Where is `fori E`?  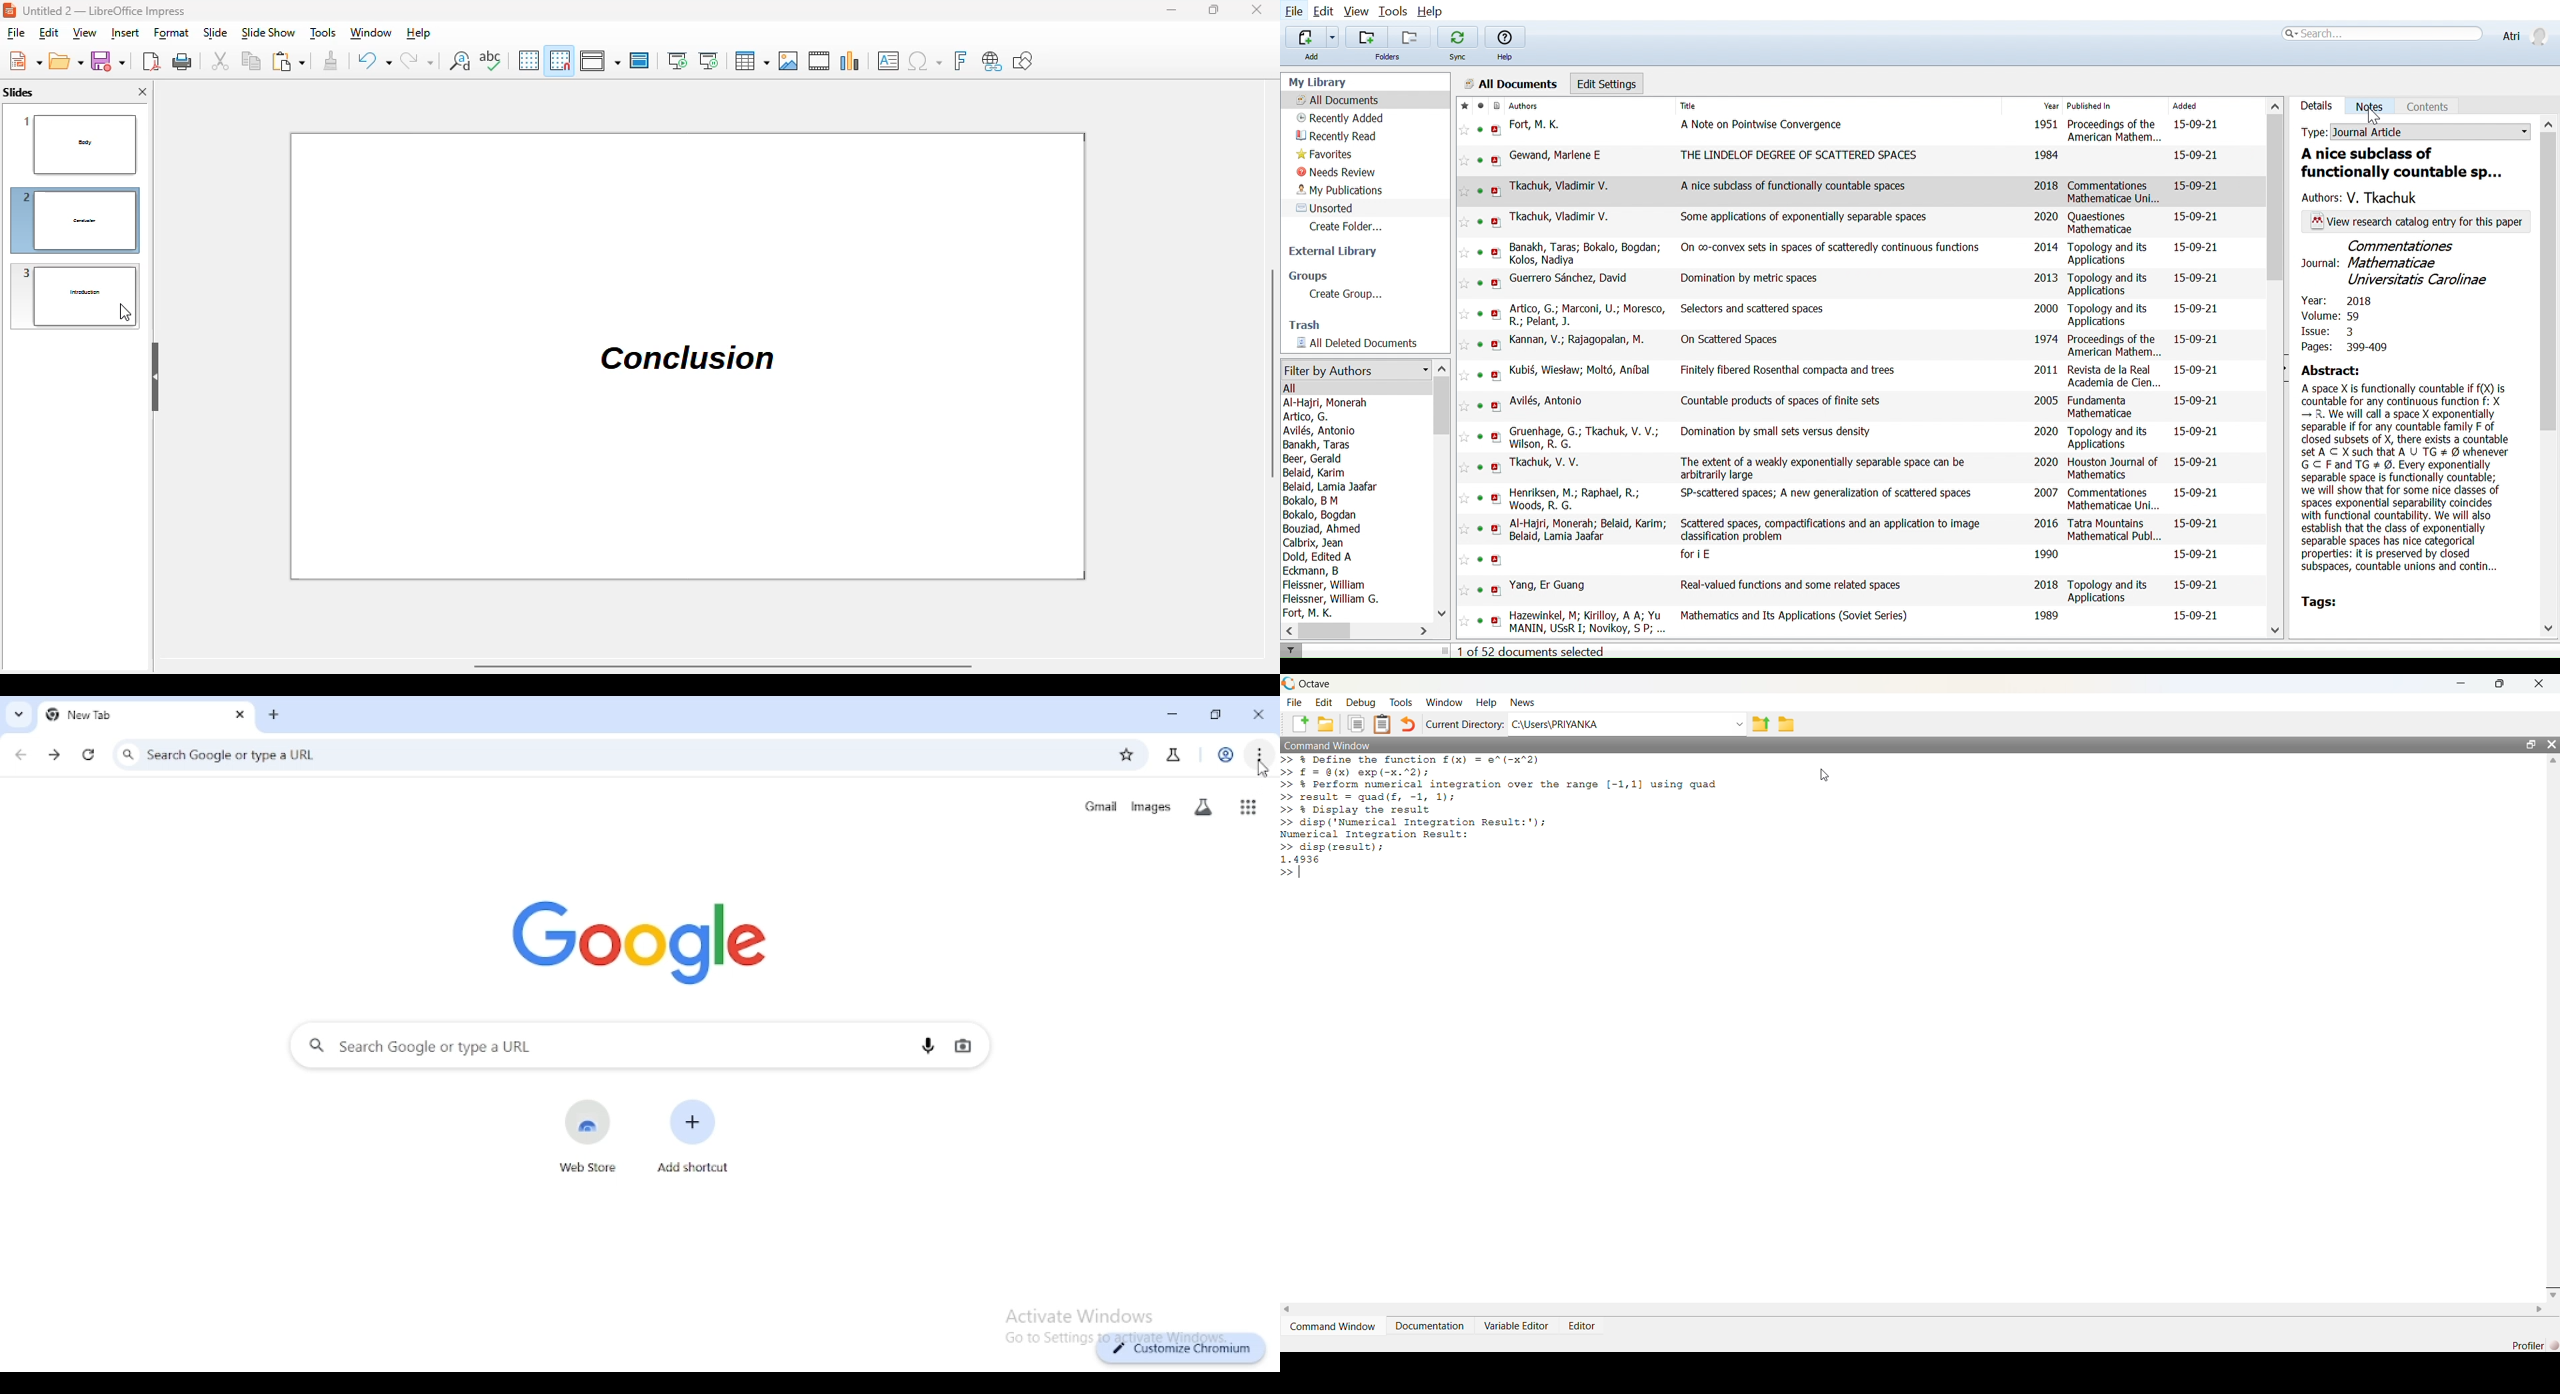 fori E is located at coordinates (1701, 555).